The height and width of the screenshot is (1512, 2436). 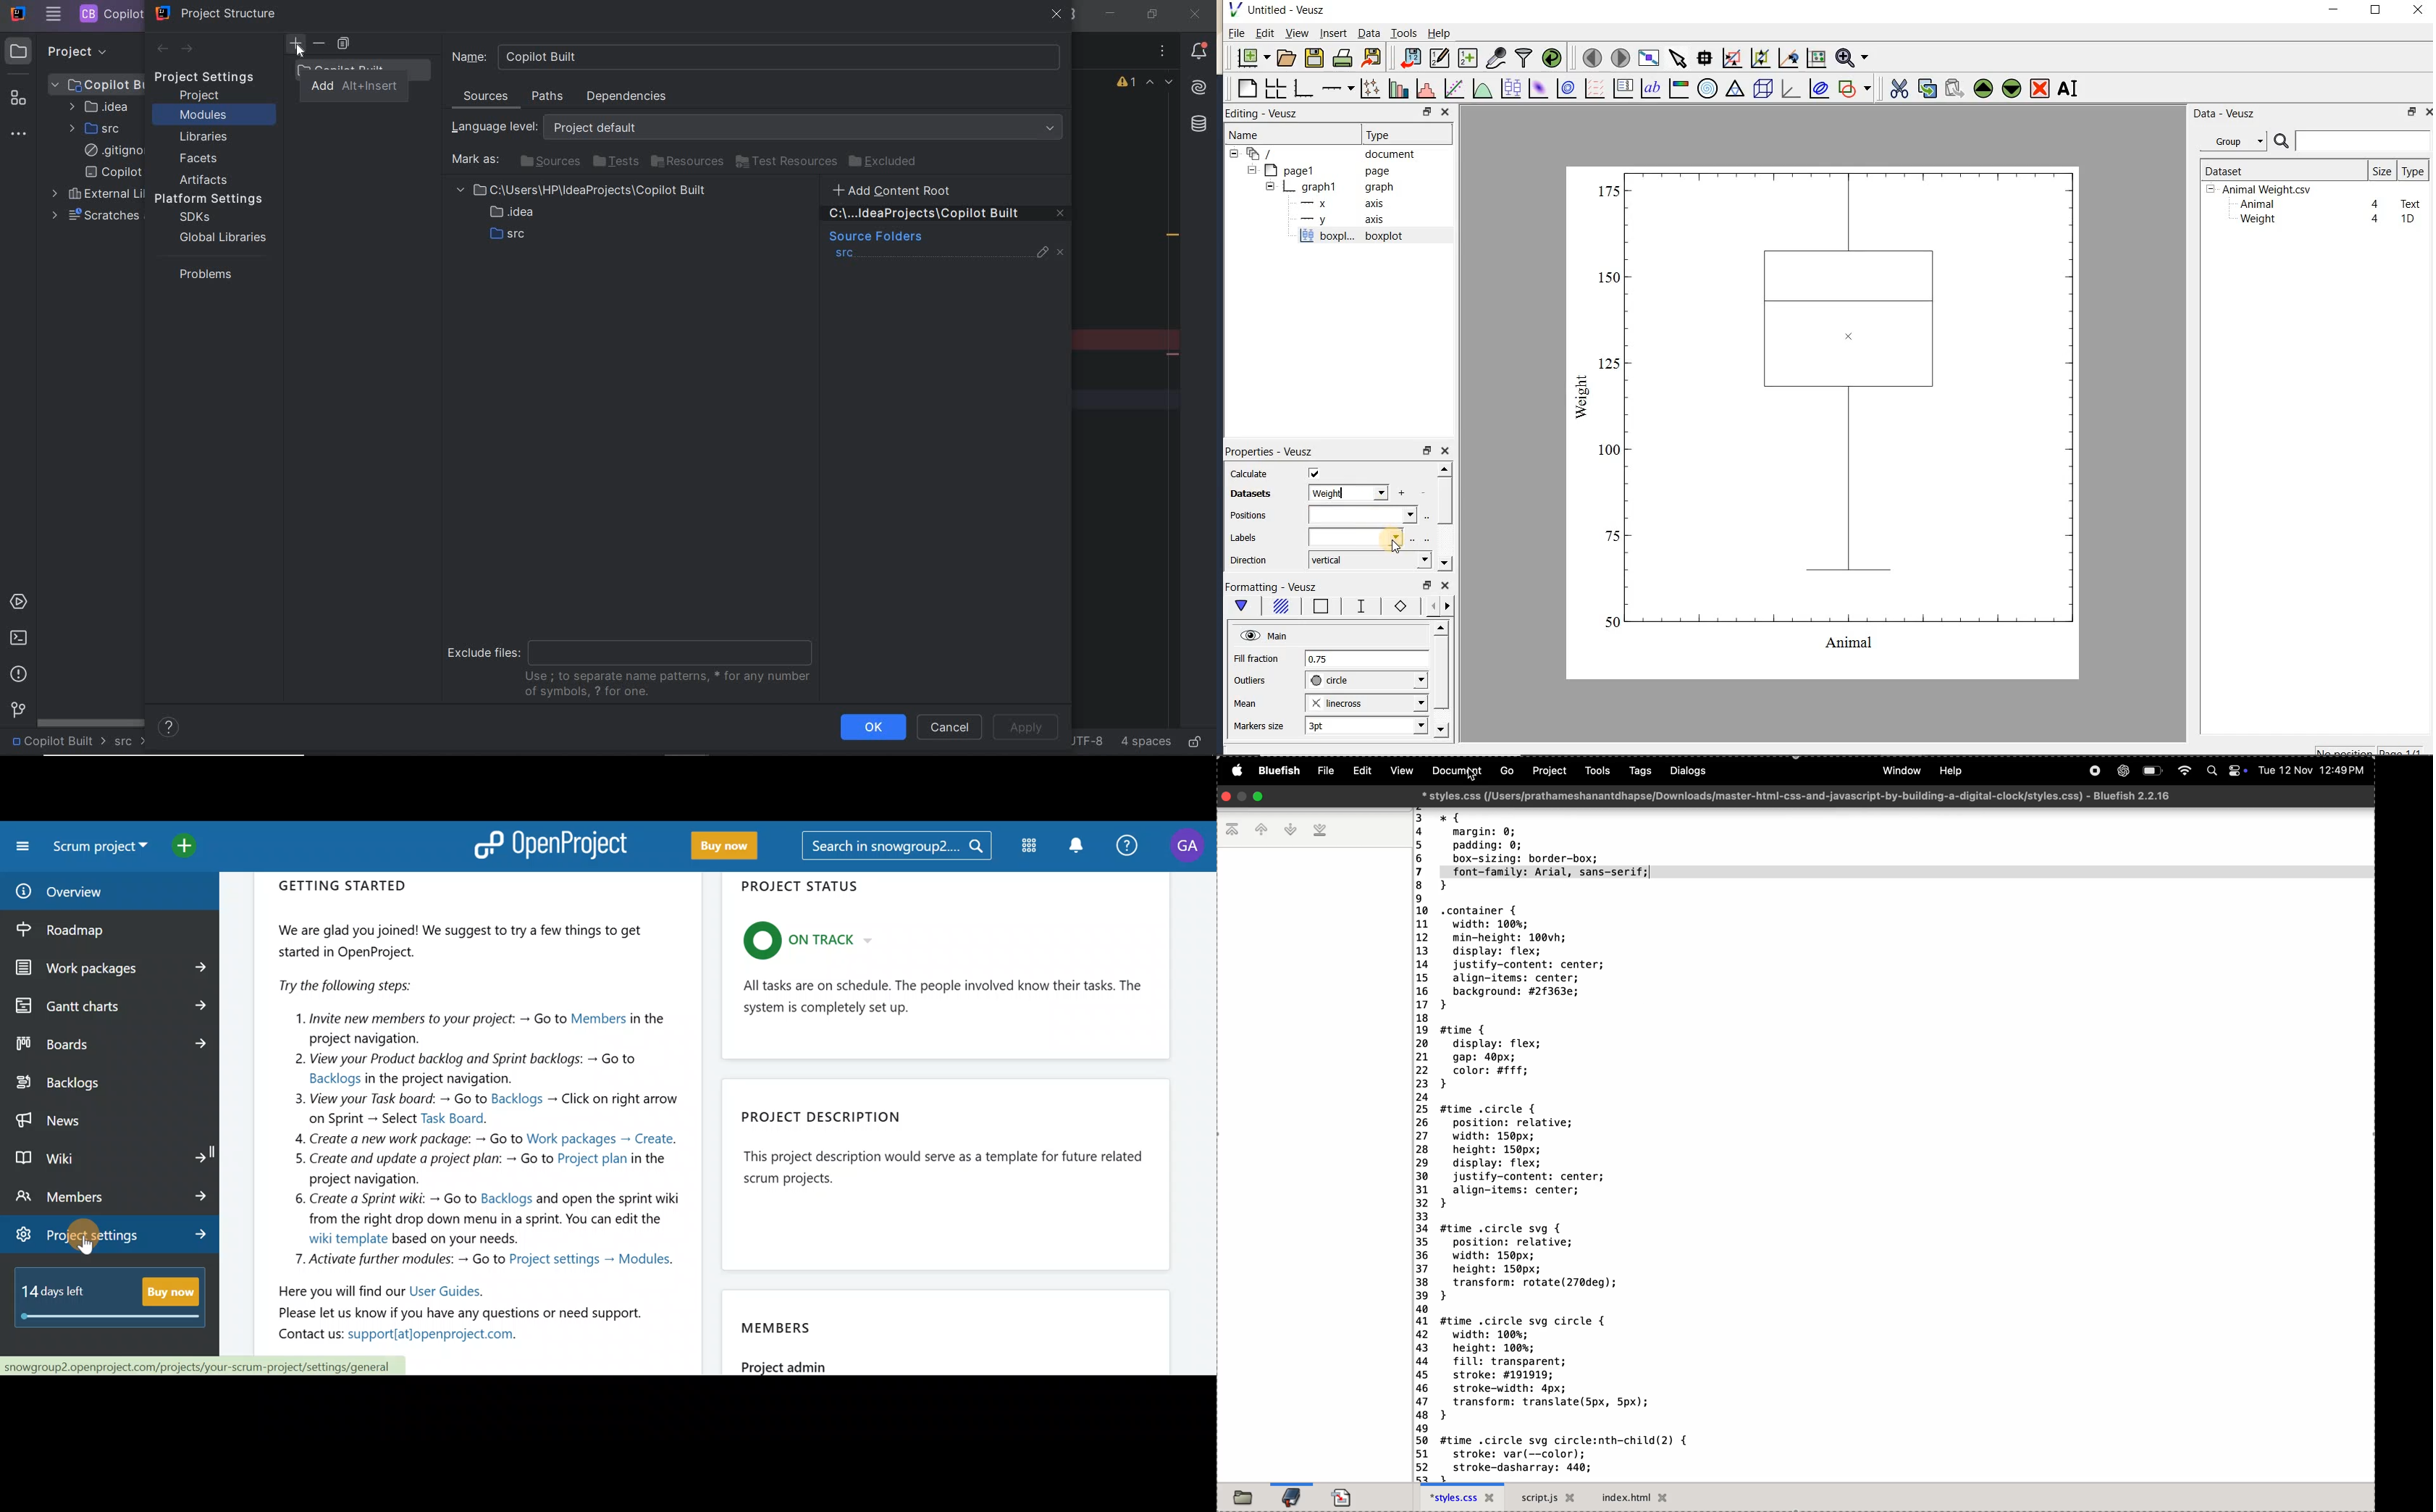 I want to click on move the selected widget down, so click(x=2012, y=88).